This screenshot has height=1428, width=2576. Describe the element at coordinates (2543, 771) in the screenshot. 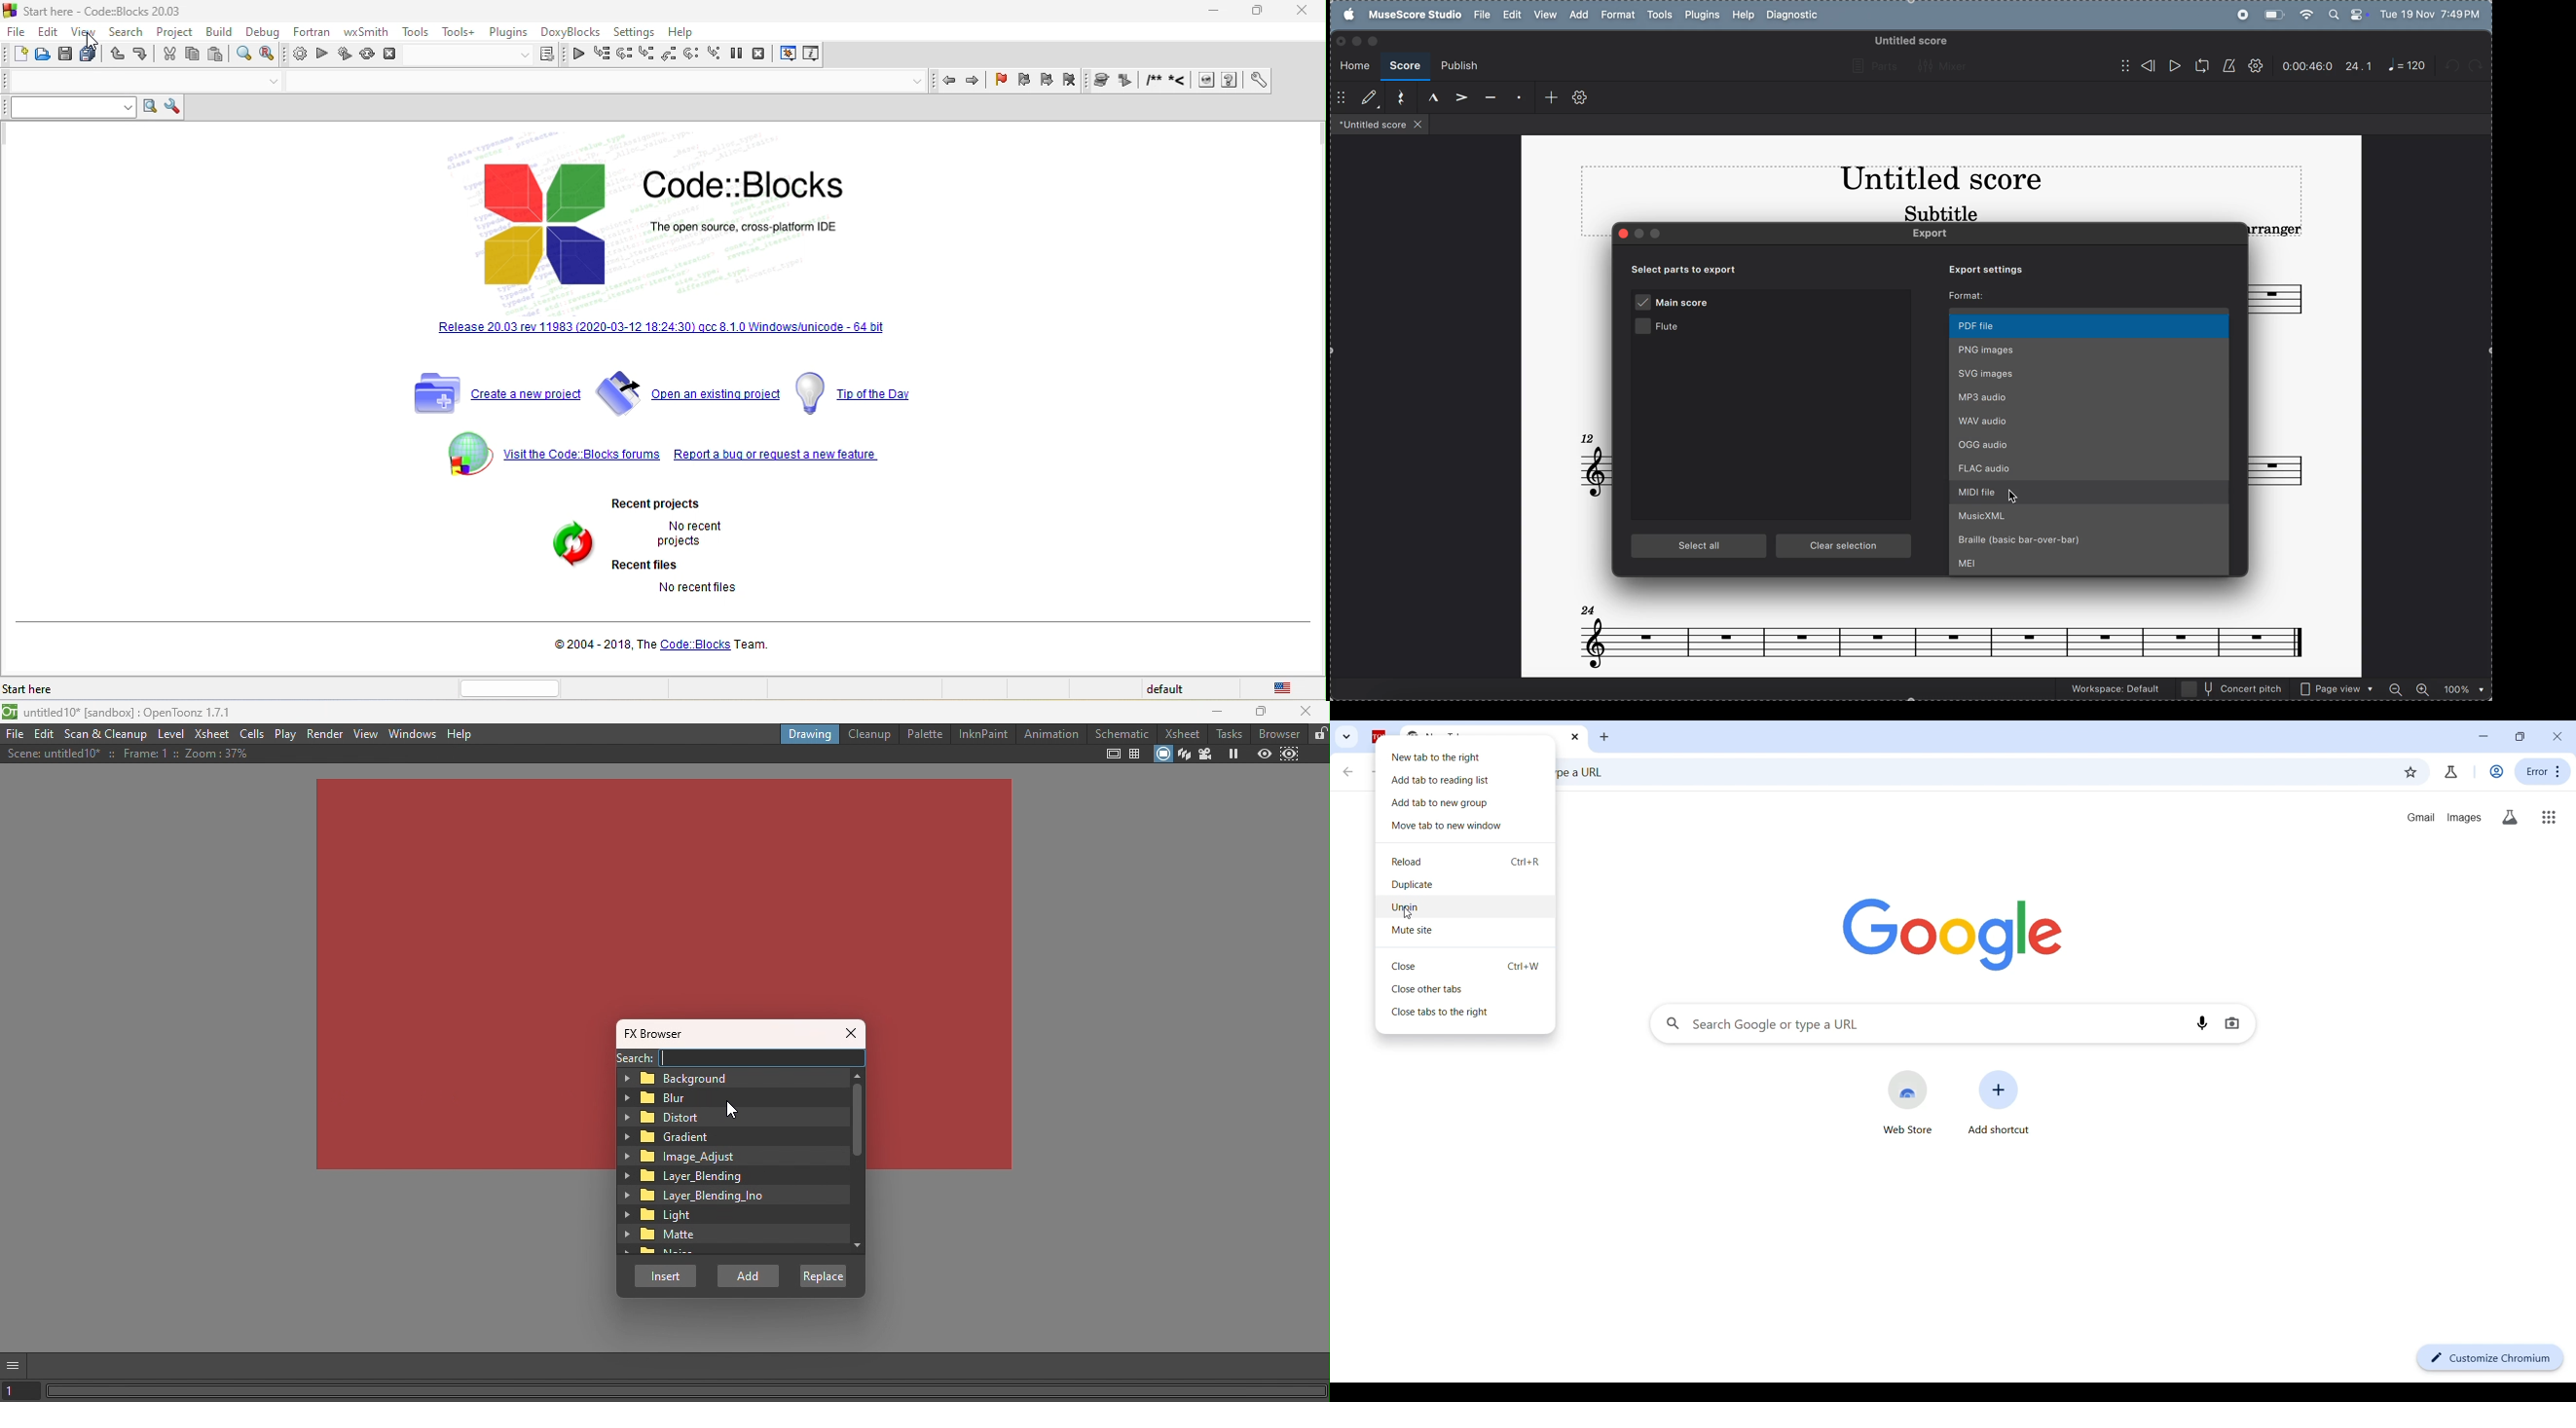

I see `Customize and control Chromium` at that location.